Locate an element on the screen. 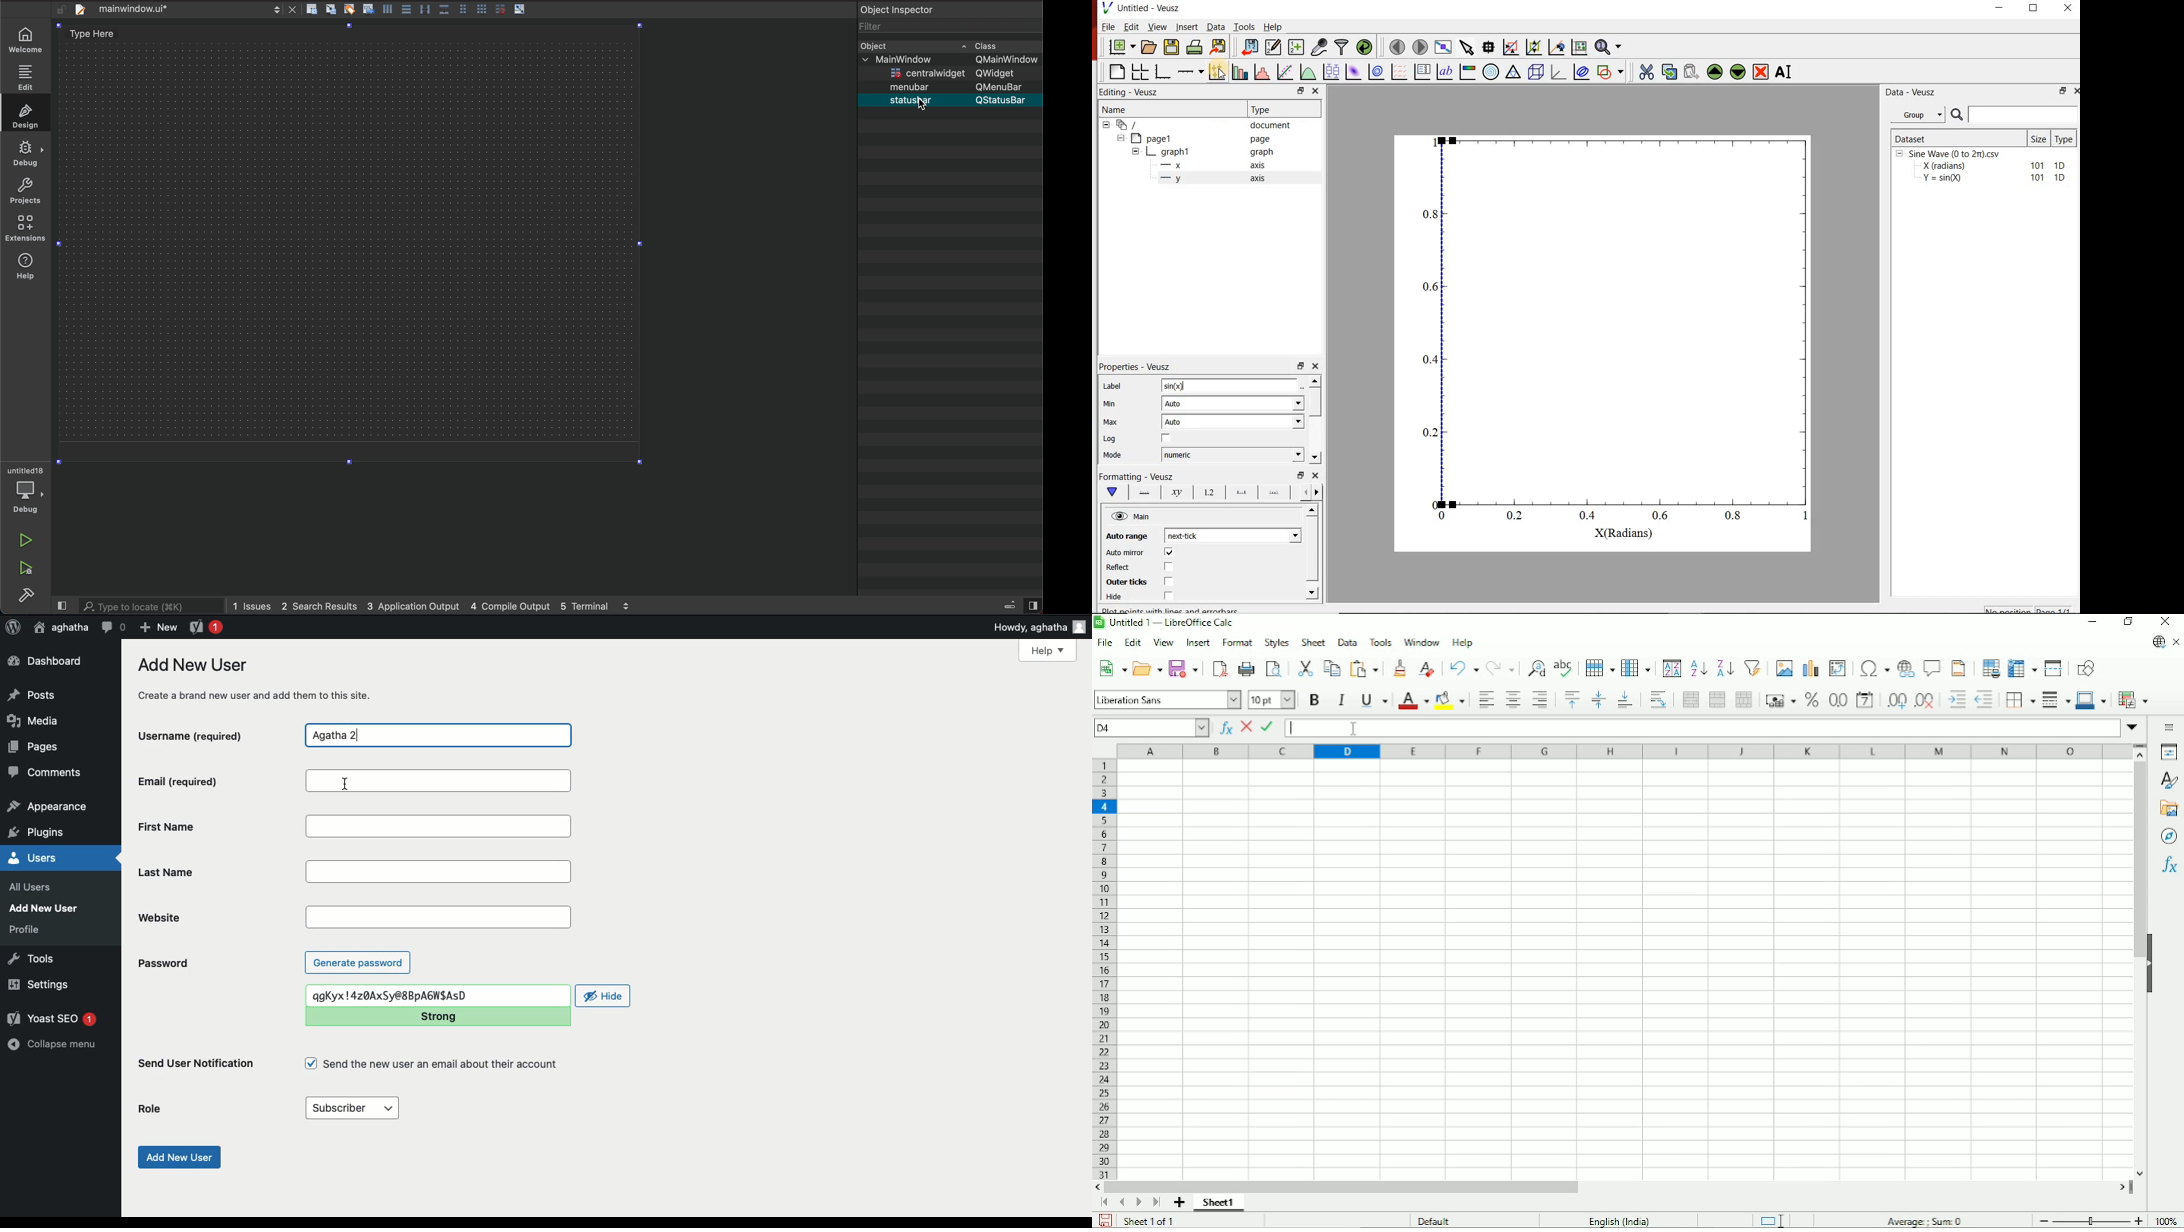 Image resolution: width=2184 pixels, height=1232 pixels. Scroll to previous sheet is located at coordinates (1122, 1202).